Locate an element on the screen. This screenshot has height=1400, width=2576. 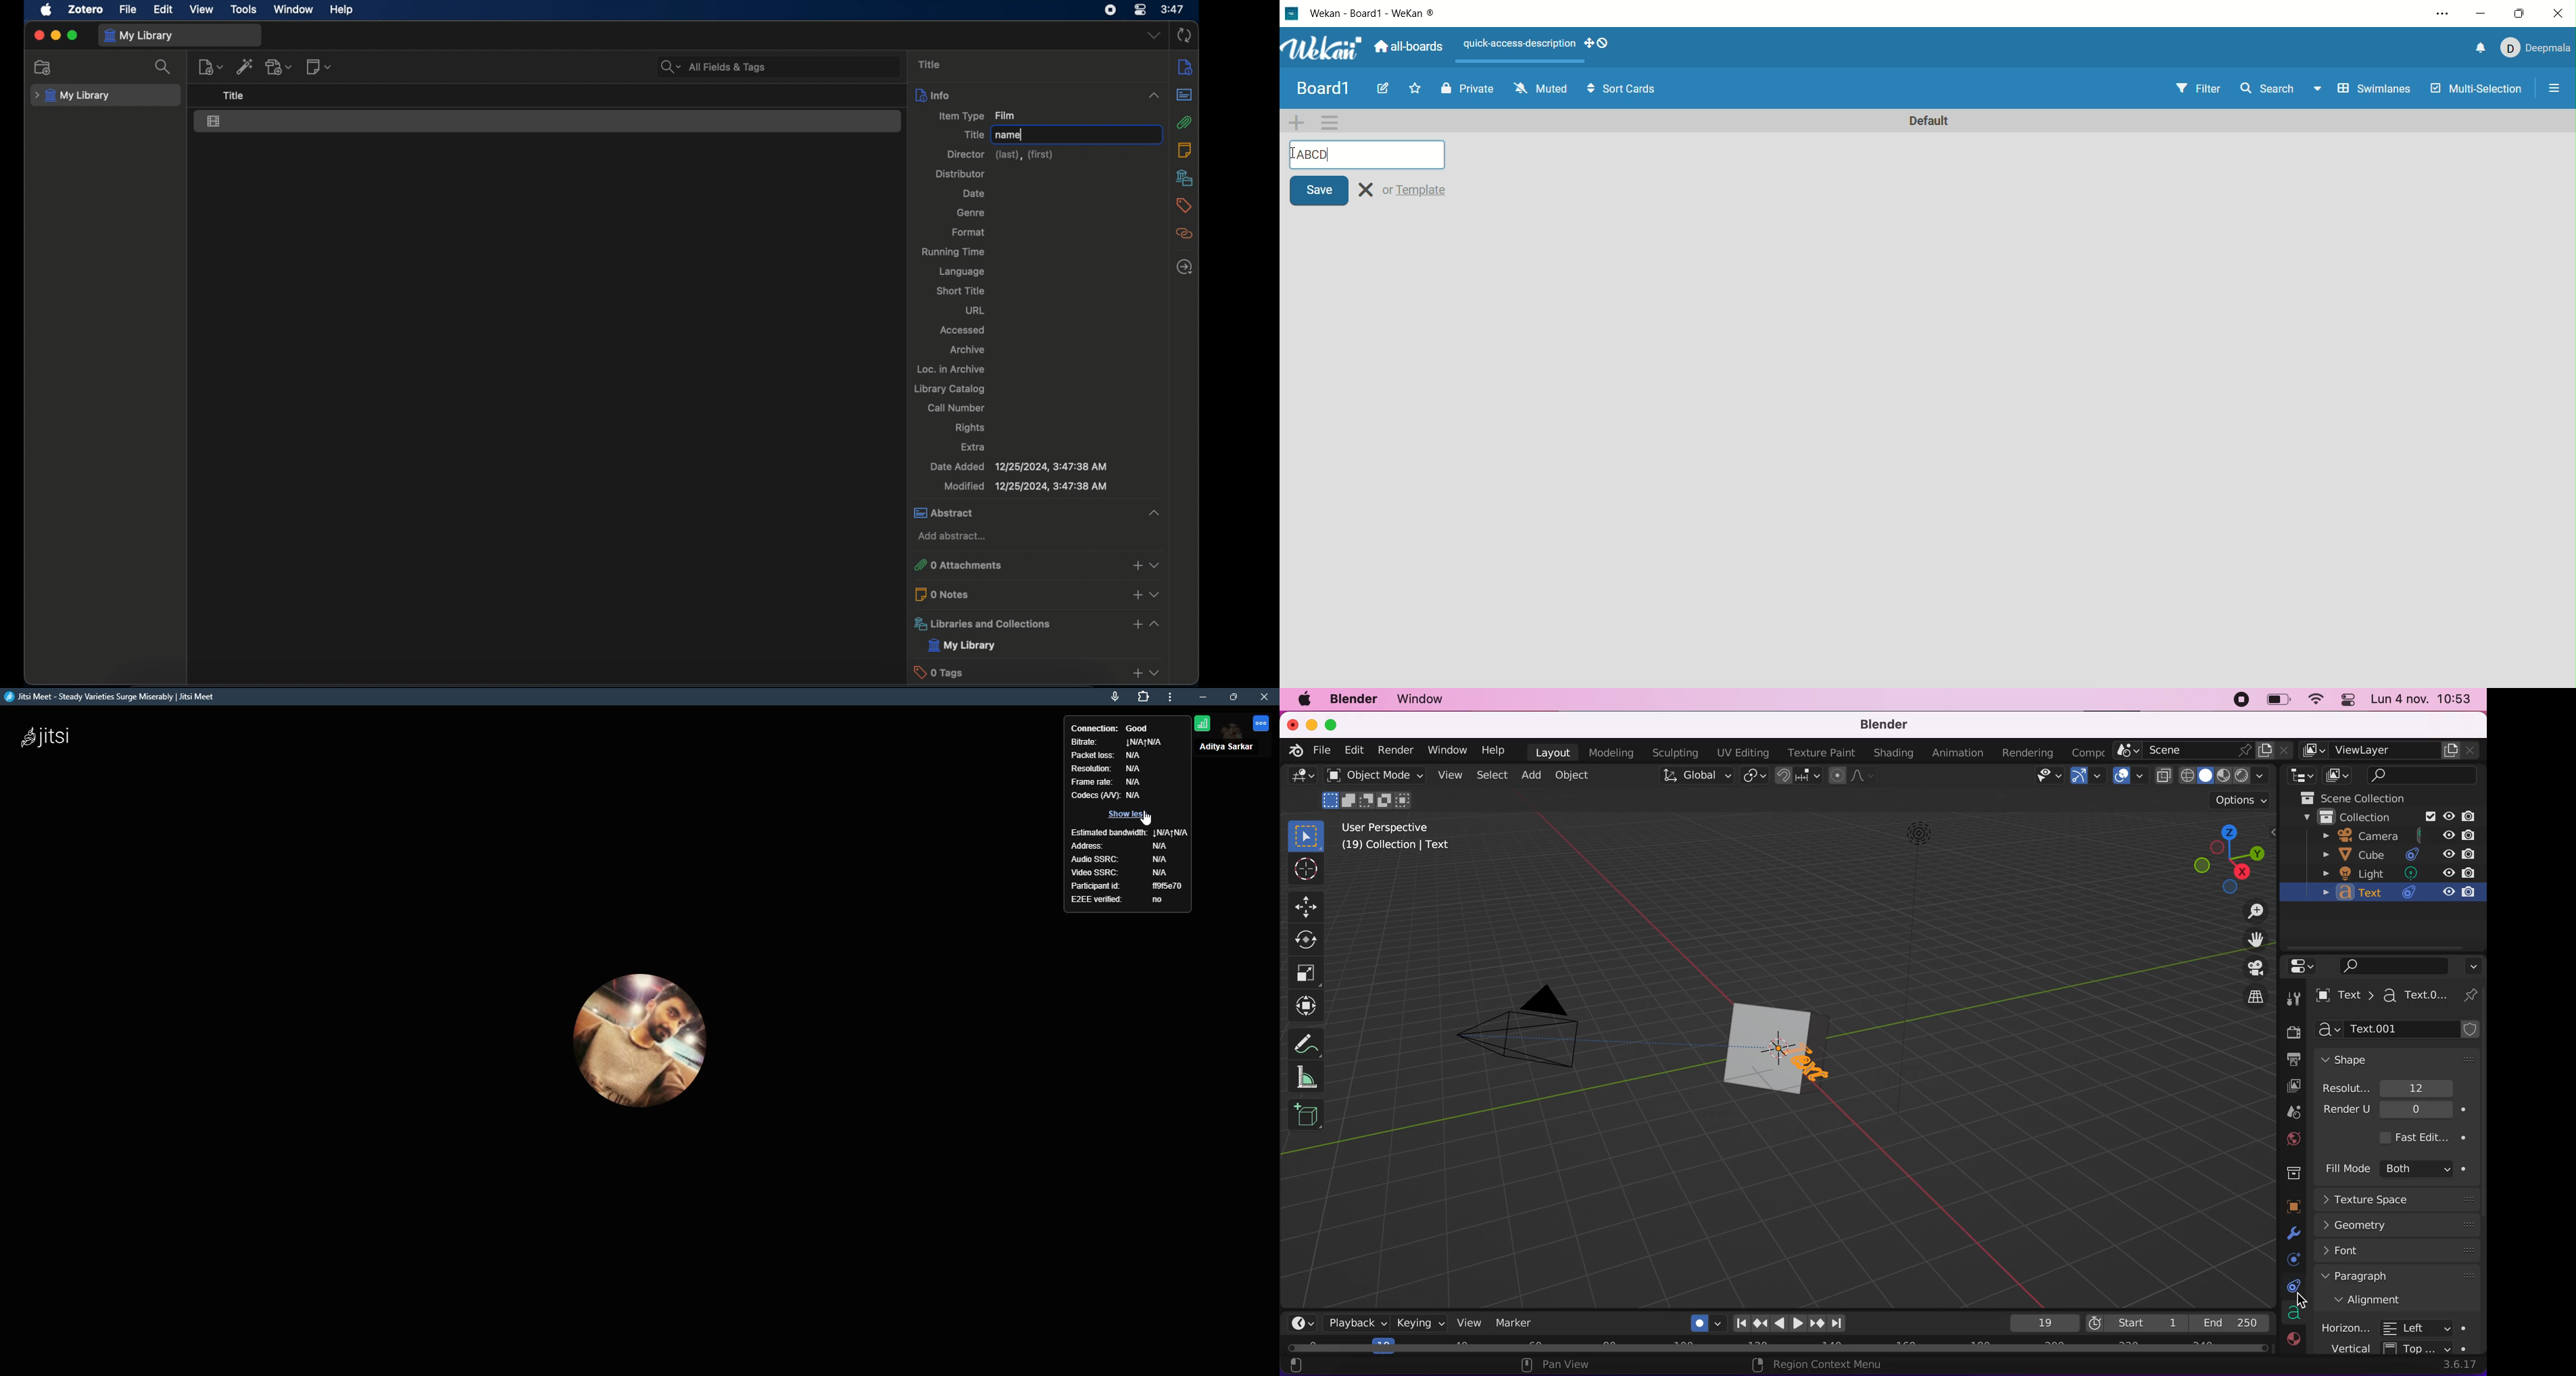
add attachments is located at coordinates (1137, 566).